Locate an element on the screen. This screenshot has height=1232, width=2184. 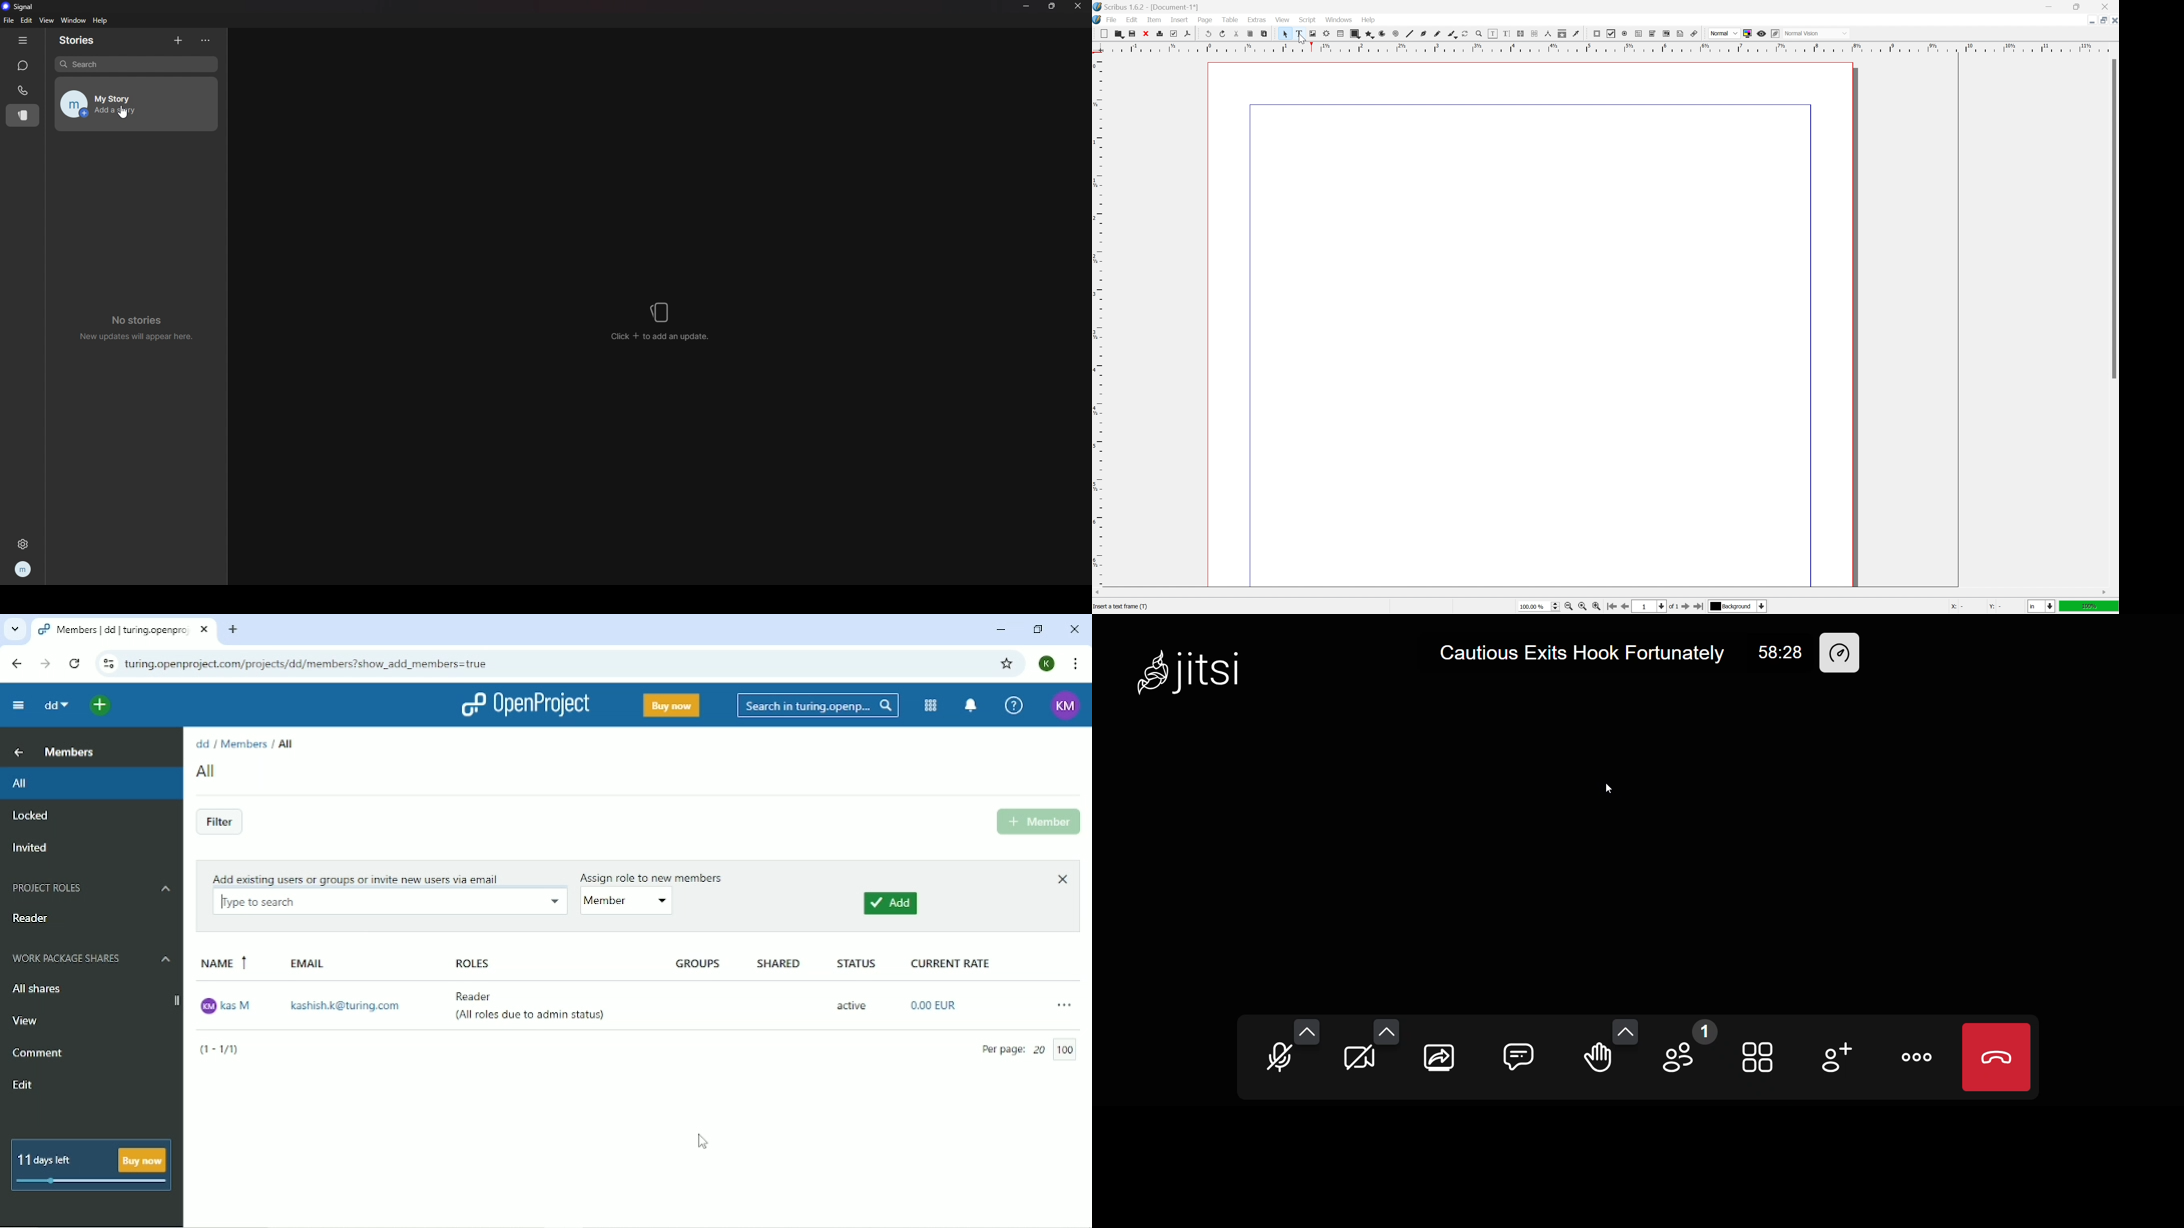
edit in preview mode is located at coordinates (1775, 33).